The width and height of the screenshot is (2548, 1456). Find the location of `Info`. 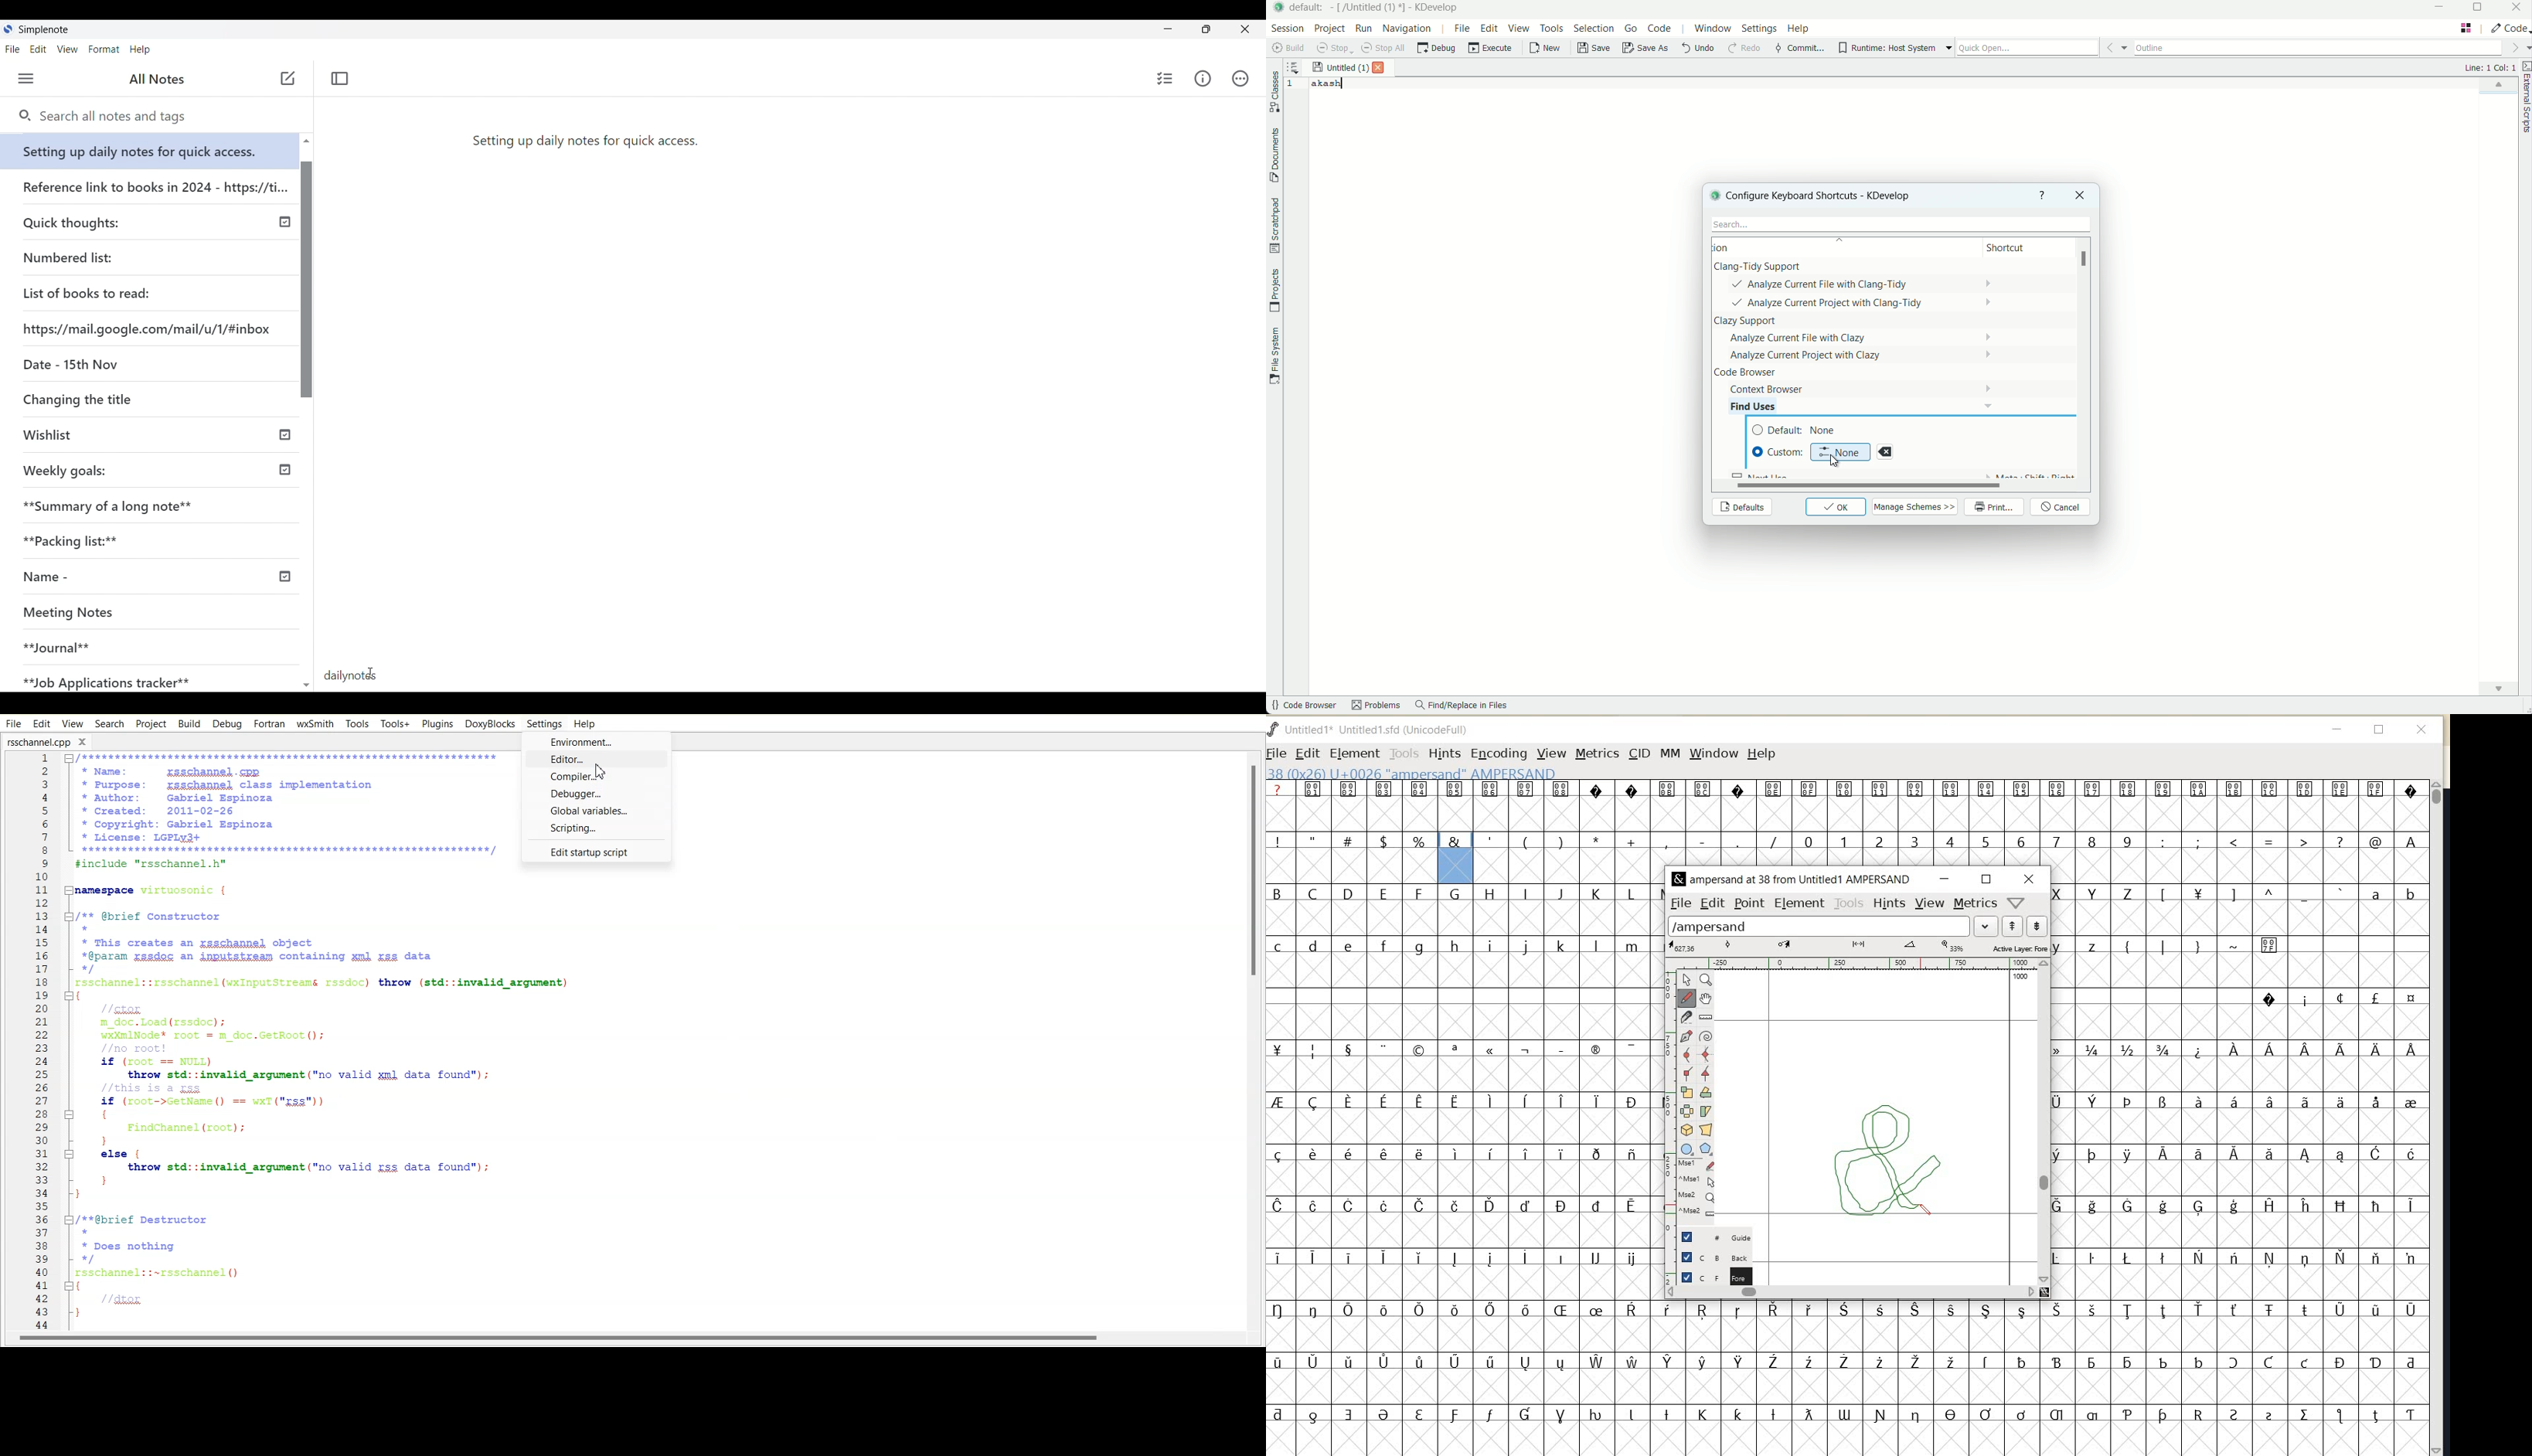

Info is located at coordinates (1202, 79).